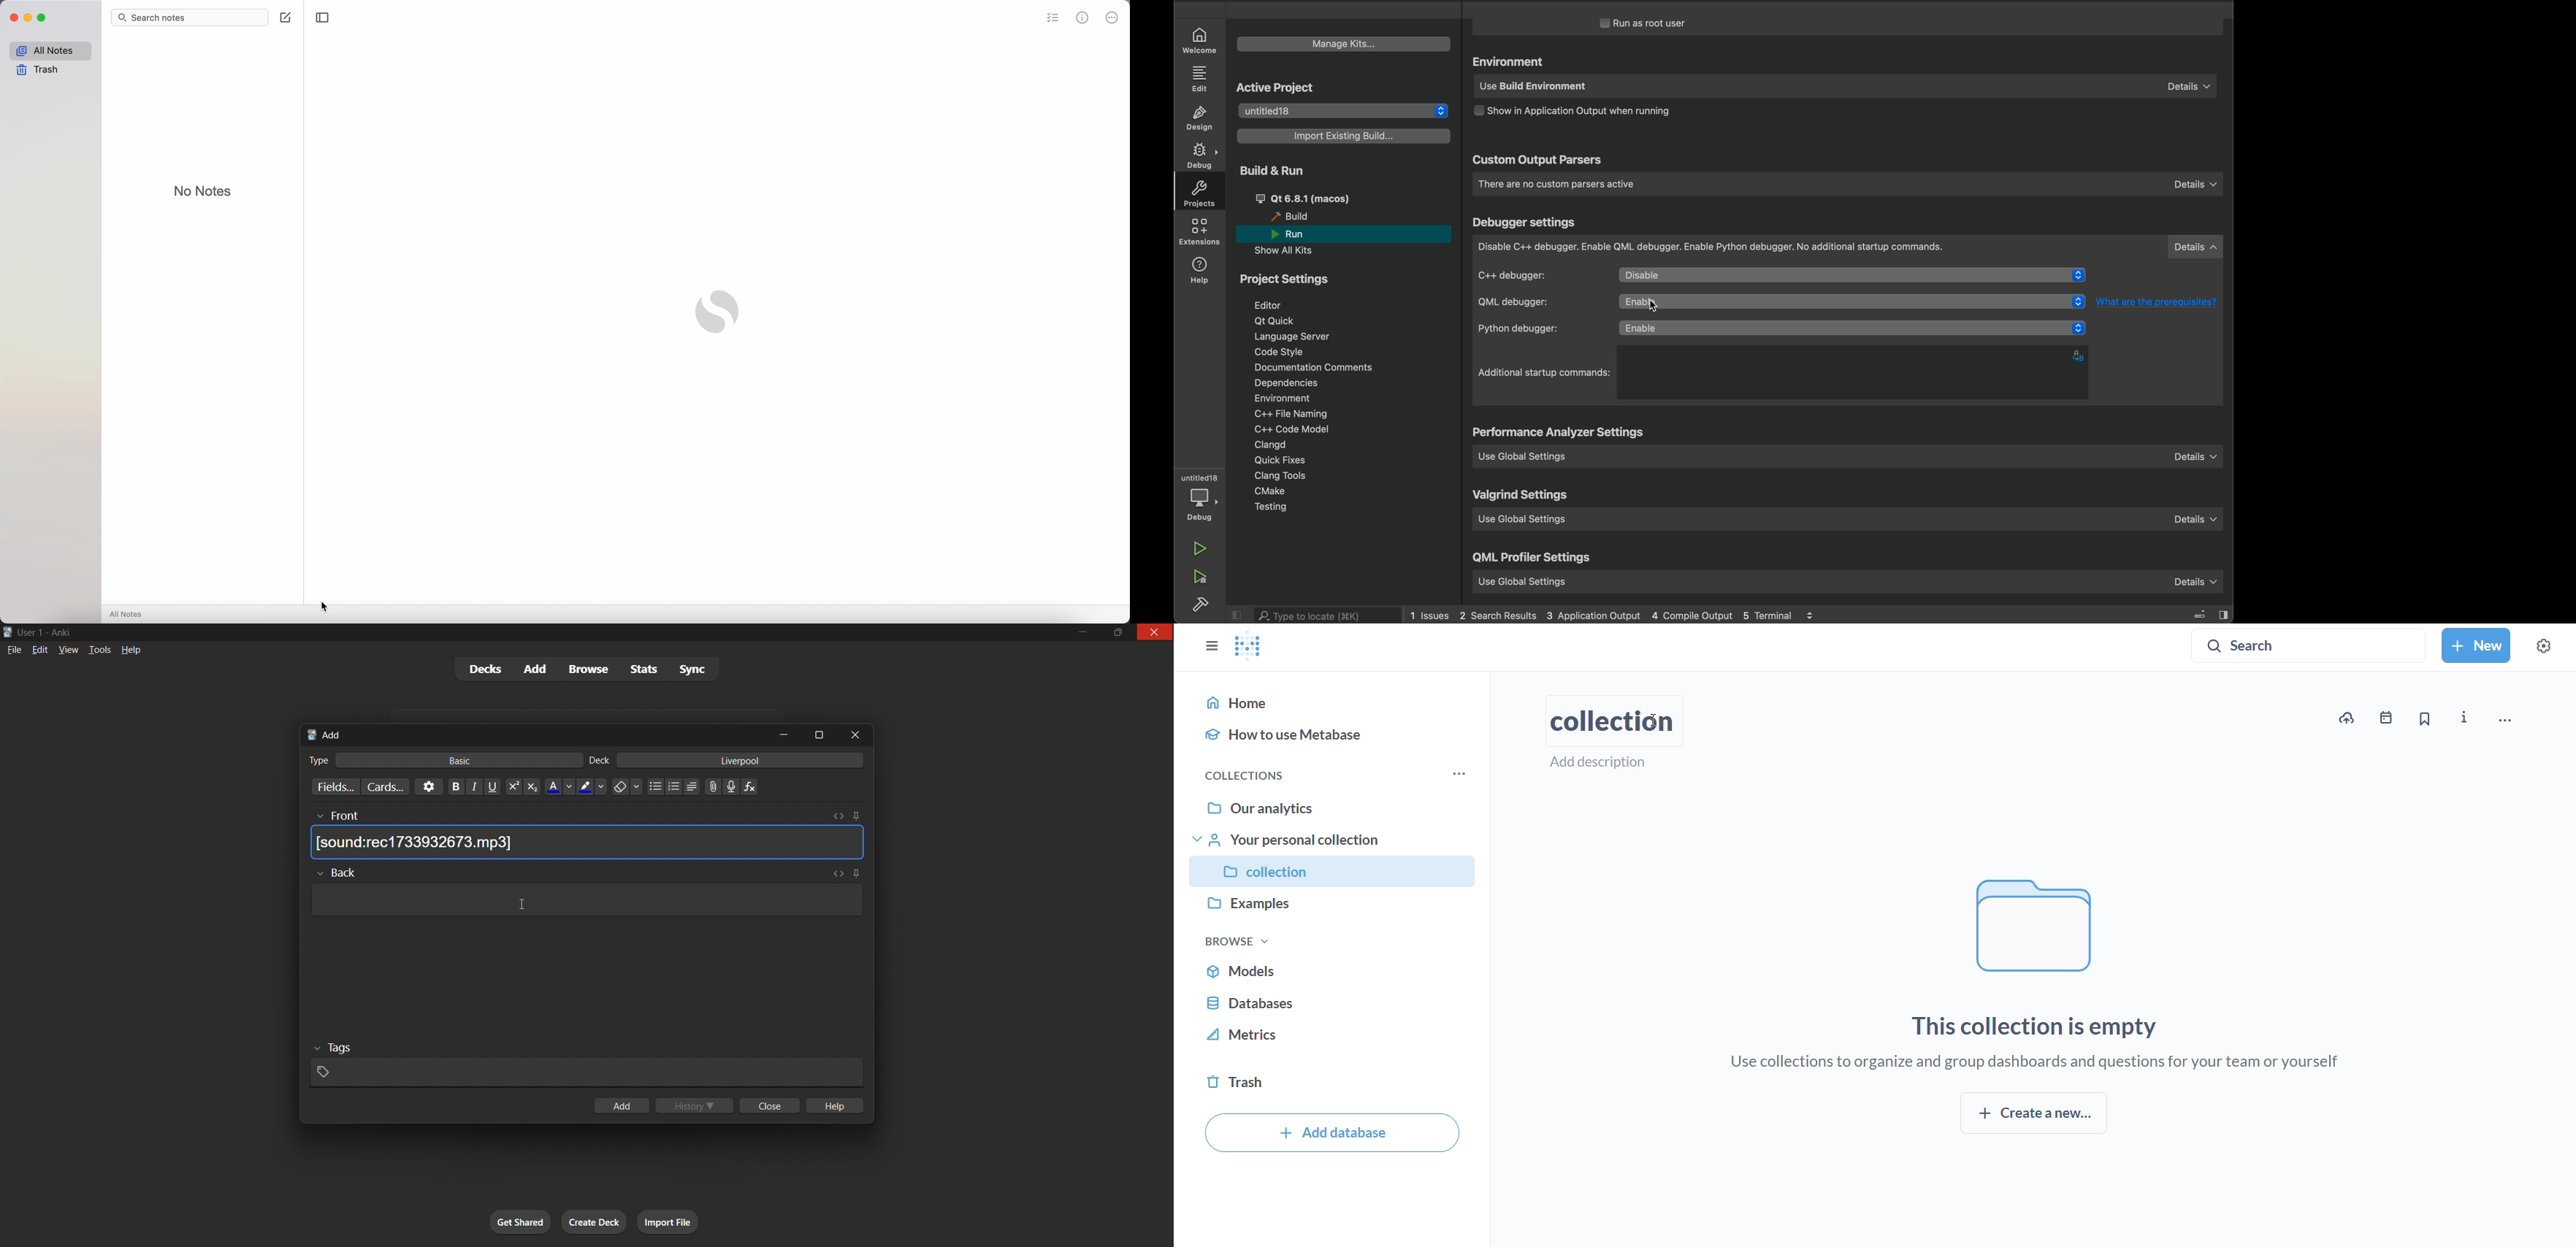 This screenshot has width=2576, height=1260. Describe the element at coordinates (316, 759) in the screenshot. I see `card type ` at that location.